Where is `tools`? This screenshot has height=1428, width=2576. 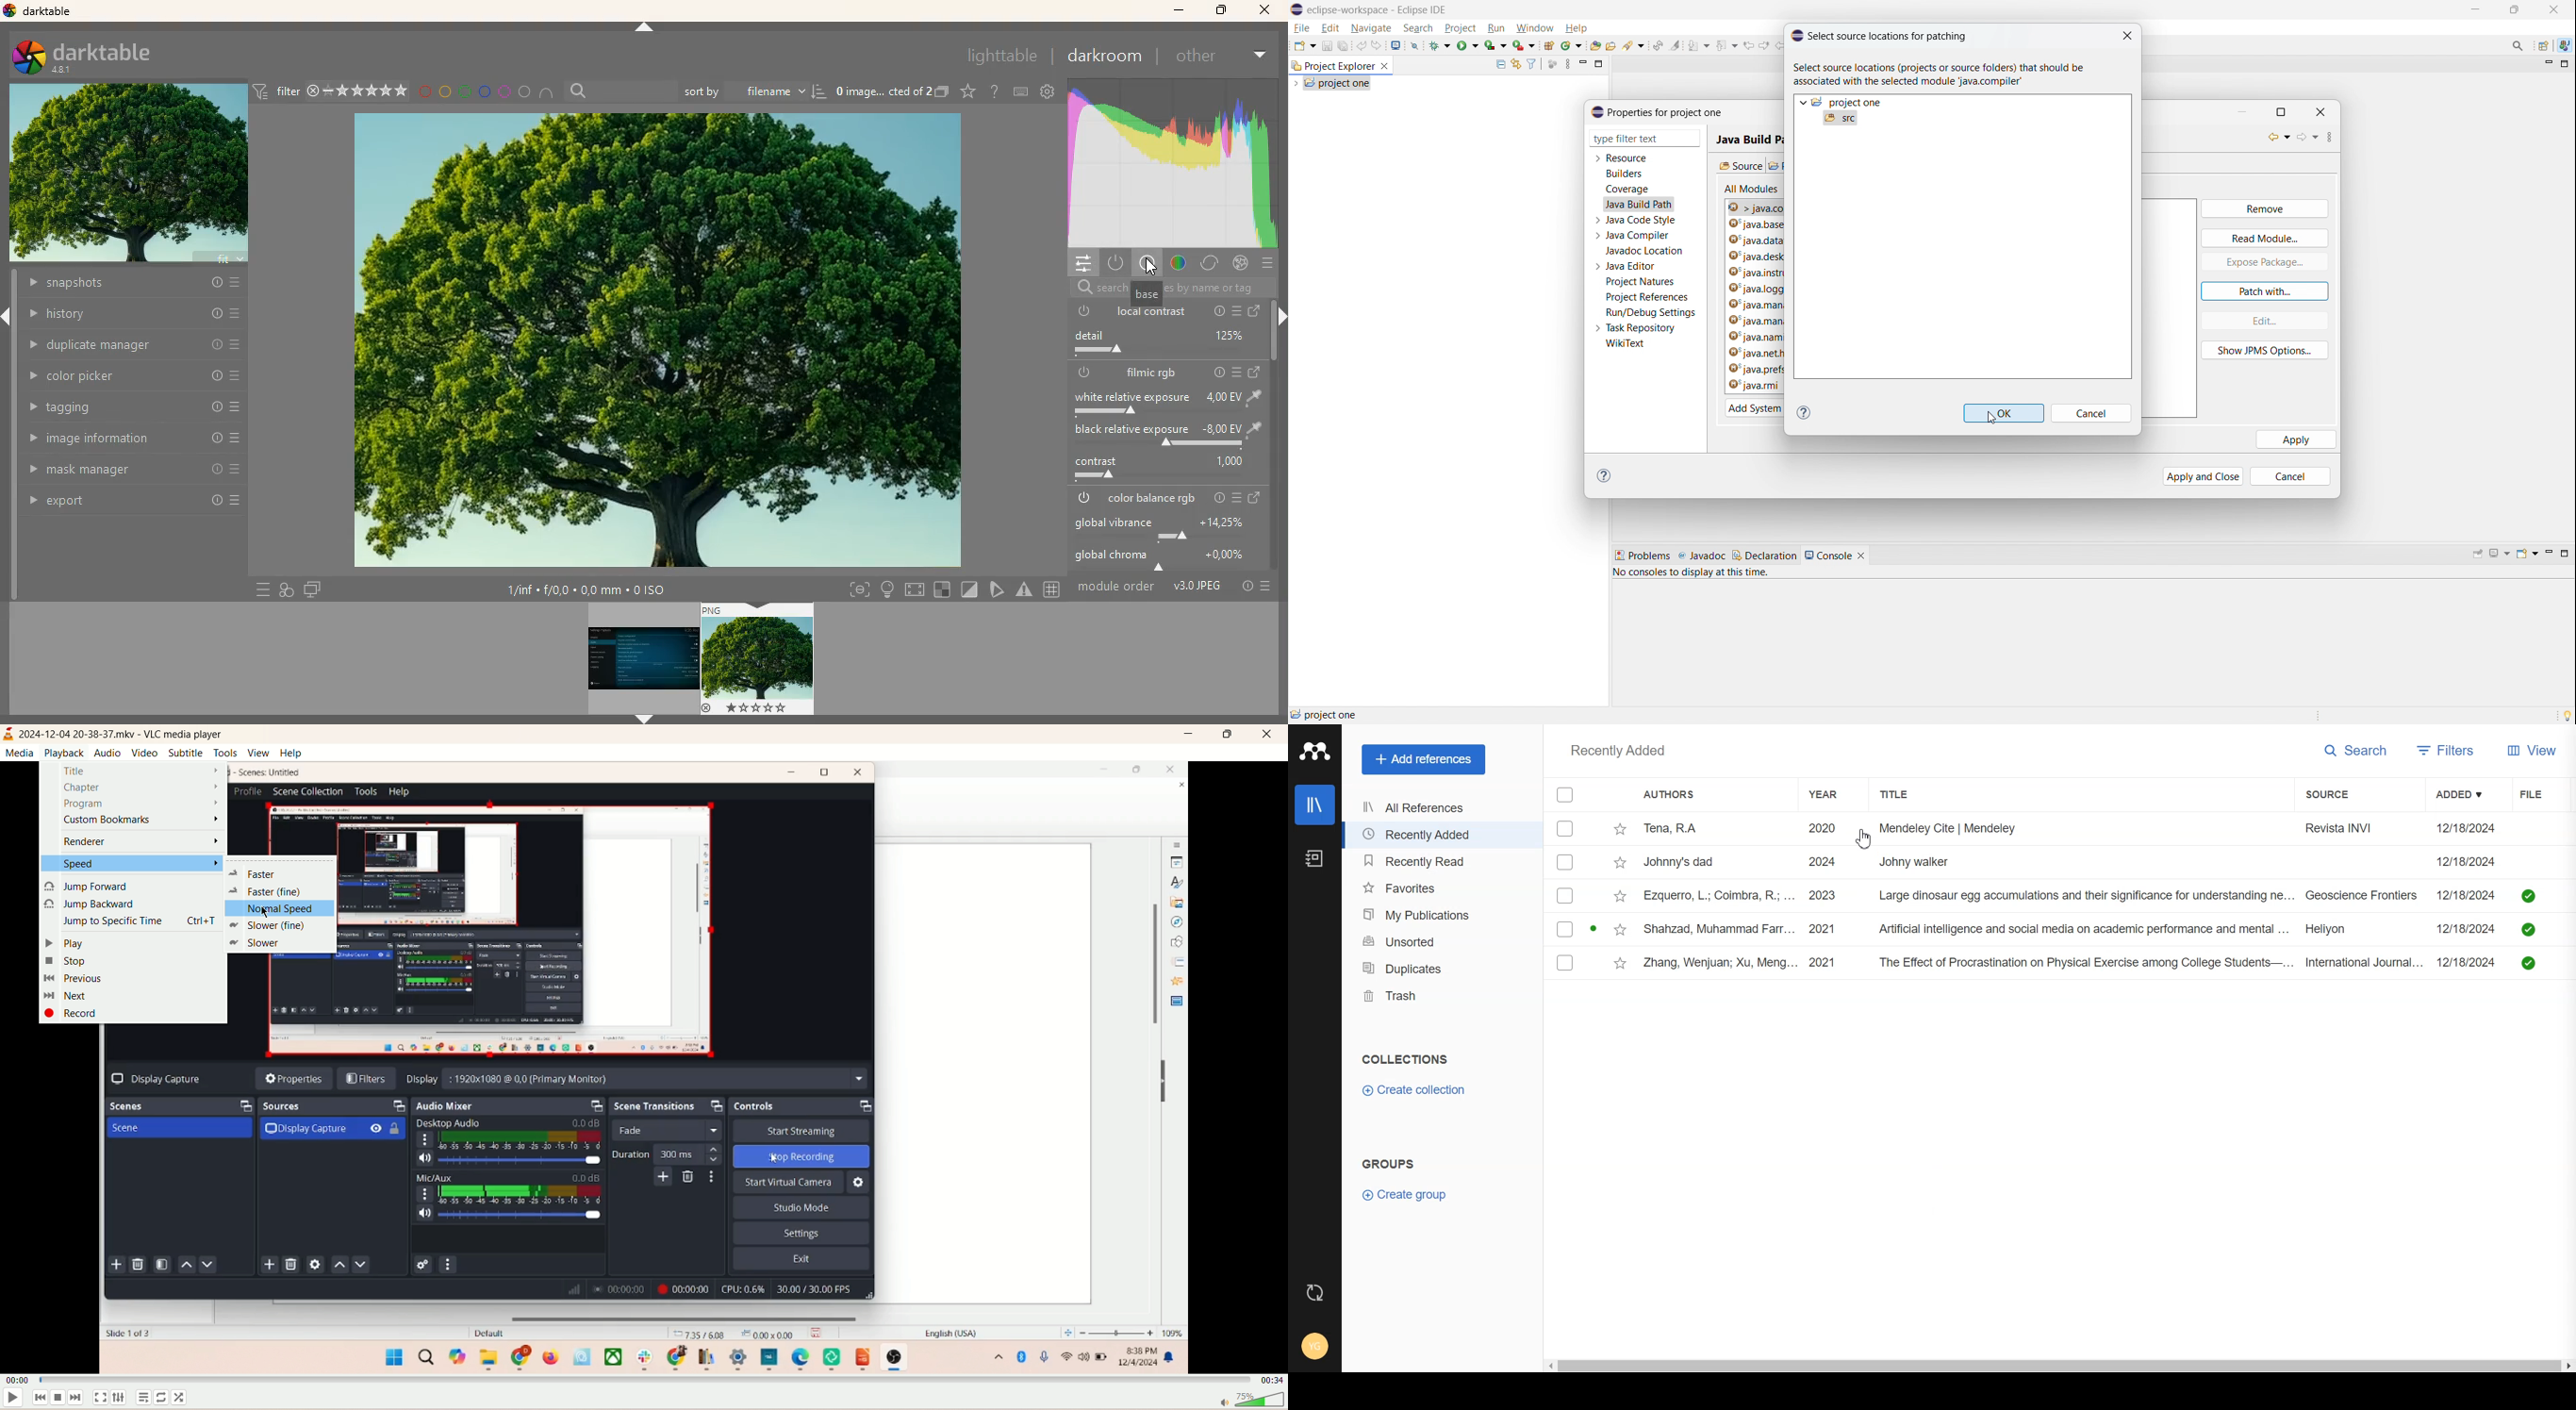
tools is located at coordinates (226, 753).